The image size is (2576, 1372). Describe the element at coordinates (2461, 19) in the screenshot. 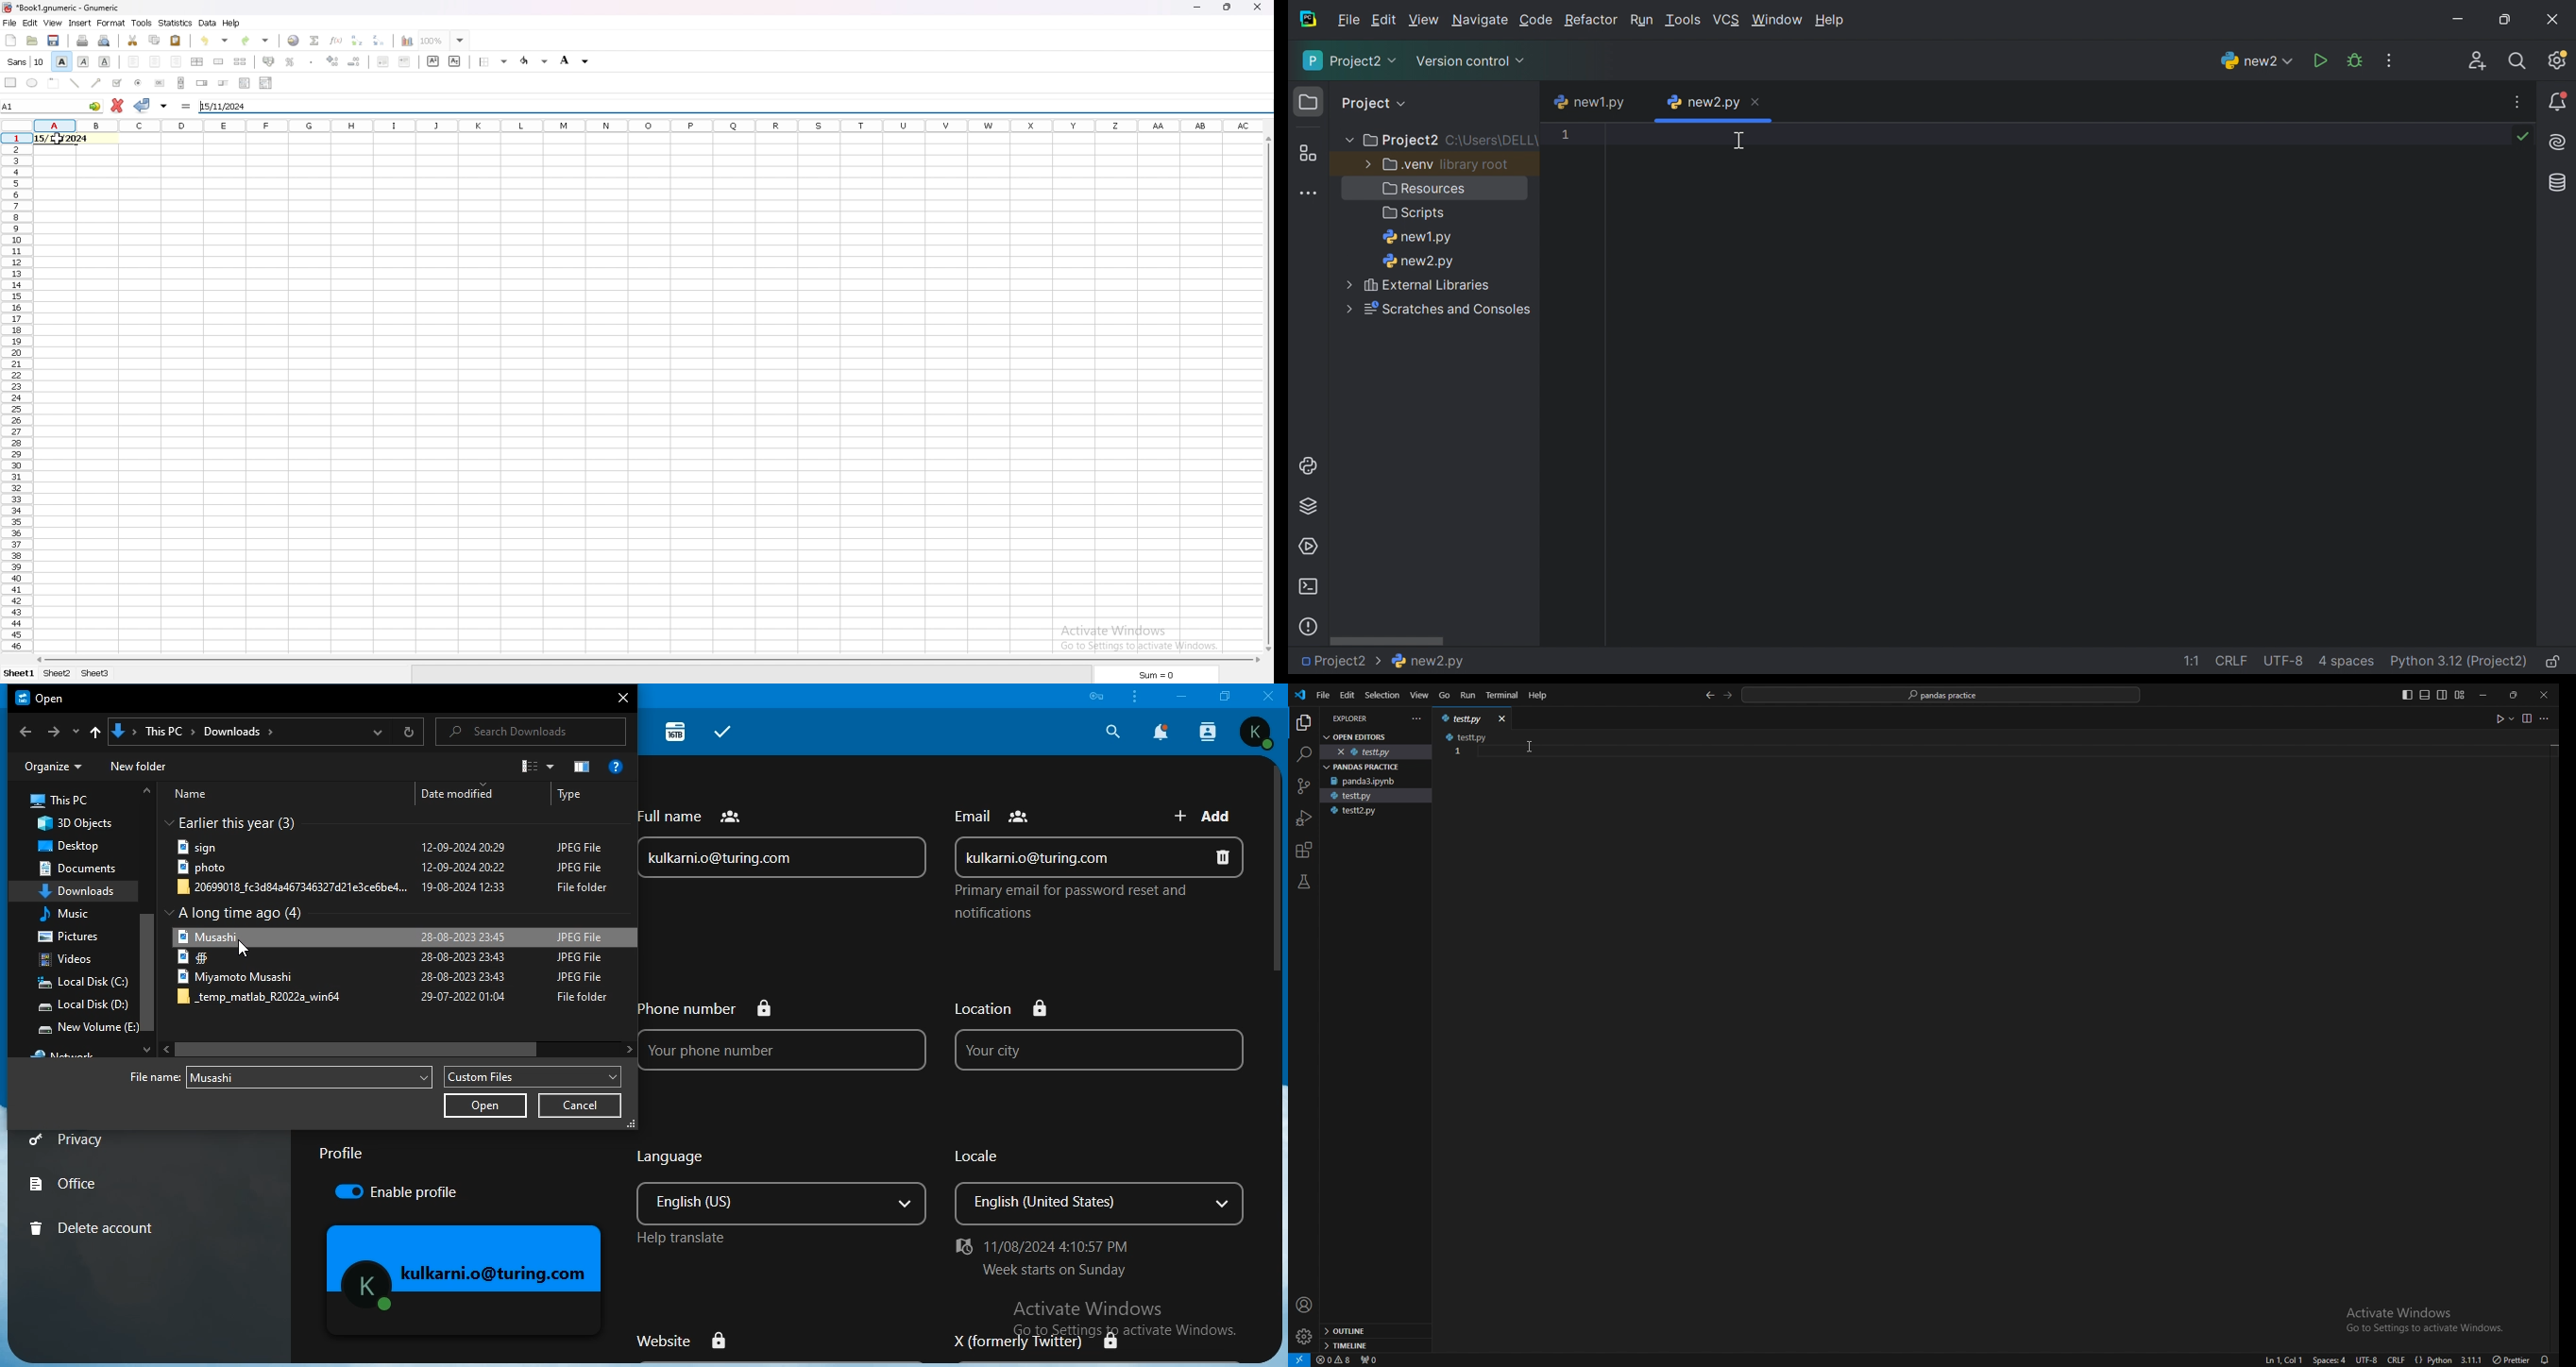

I see `Minimize` at that location.